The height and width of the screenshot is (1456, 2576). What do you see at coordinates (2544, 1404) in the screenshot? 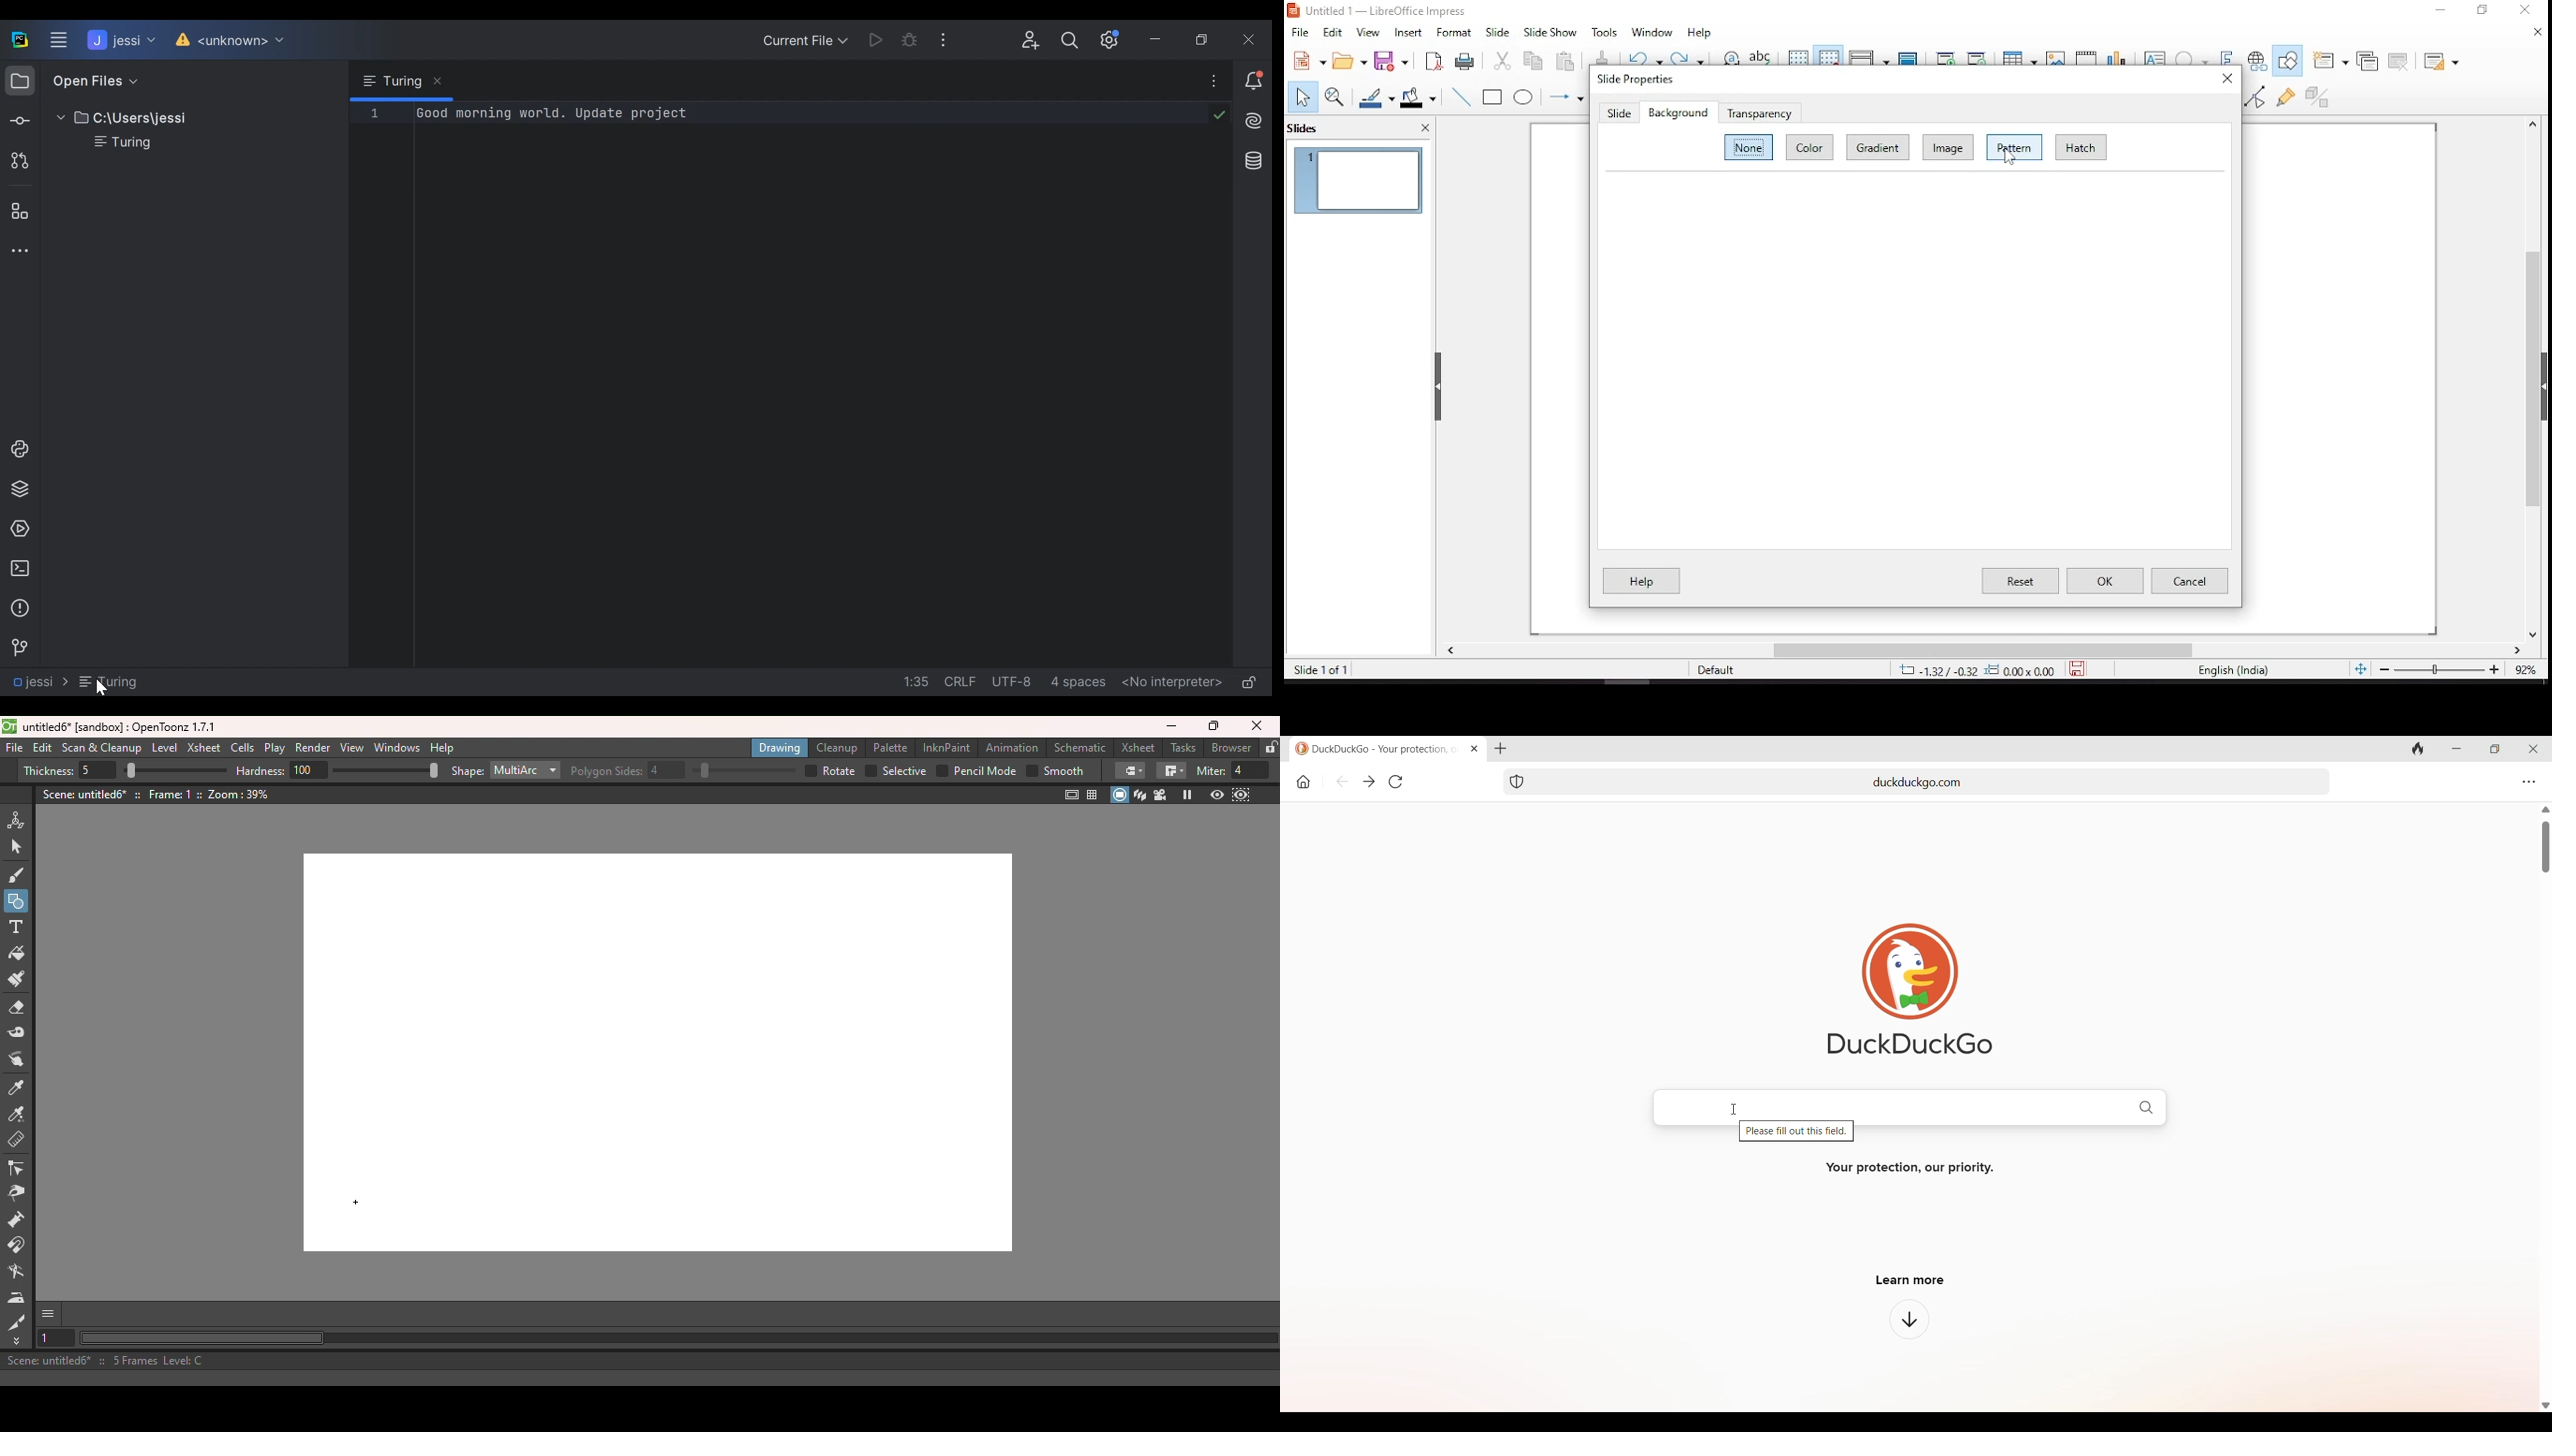
I see `Quick slide to bottom` at bounding box center [2544, 1404].